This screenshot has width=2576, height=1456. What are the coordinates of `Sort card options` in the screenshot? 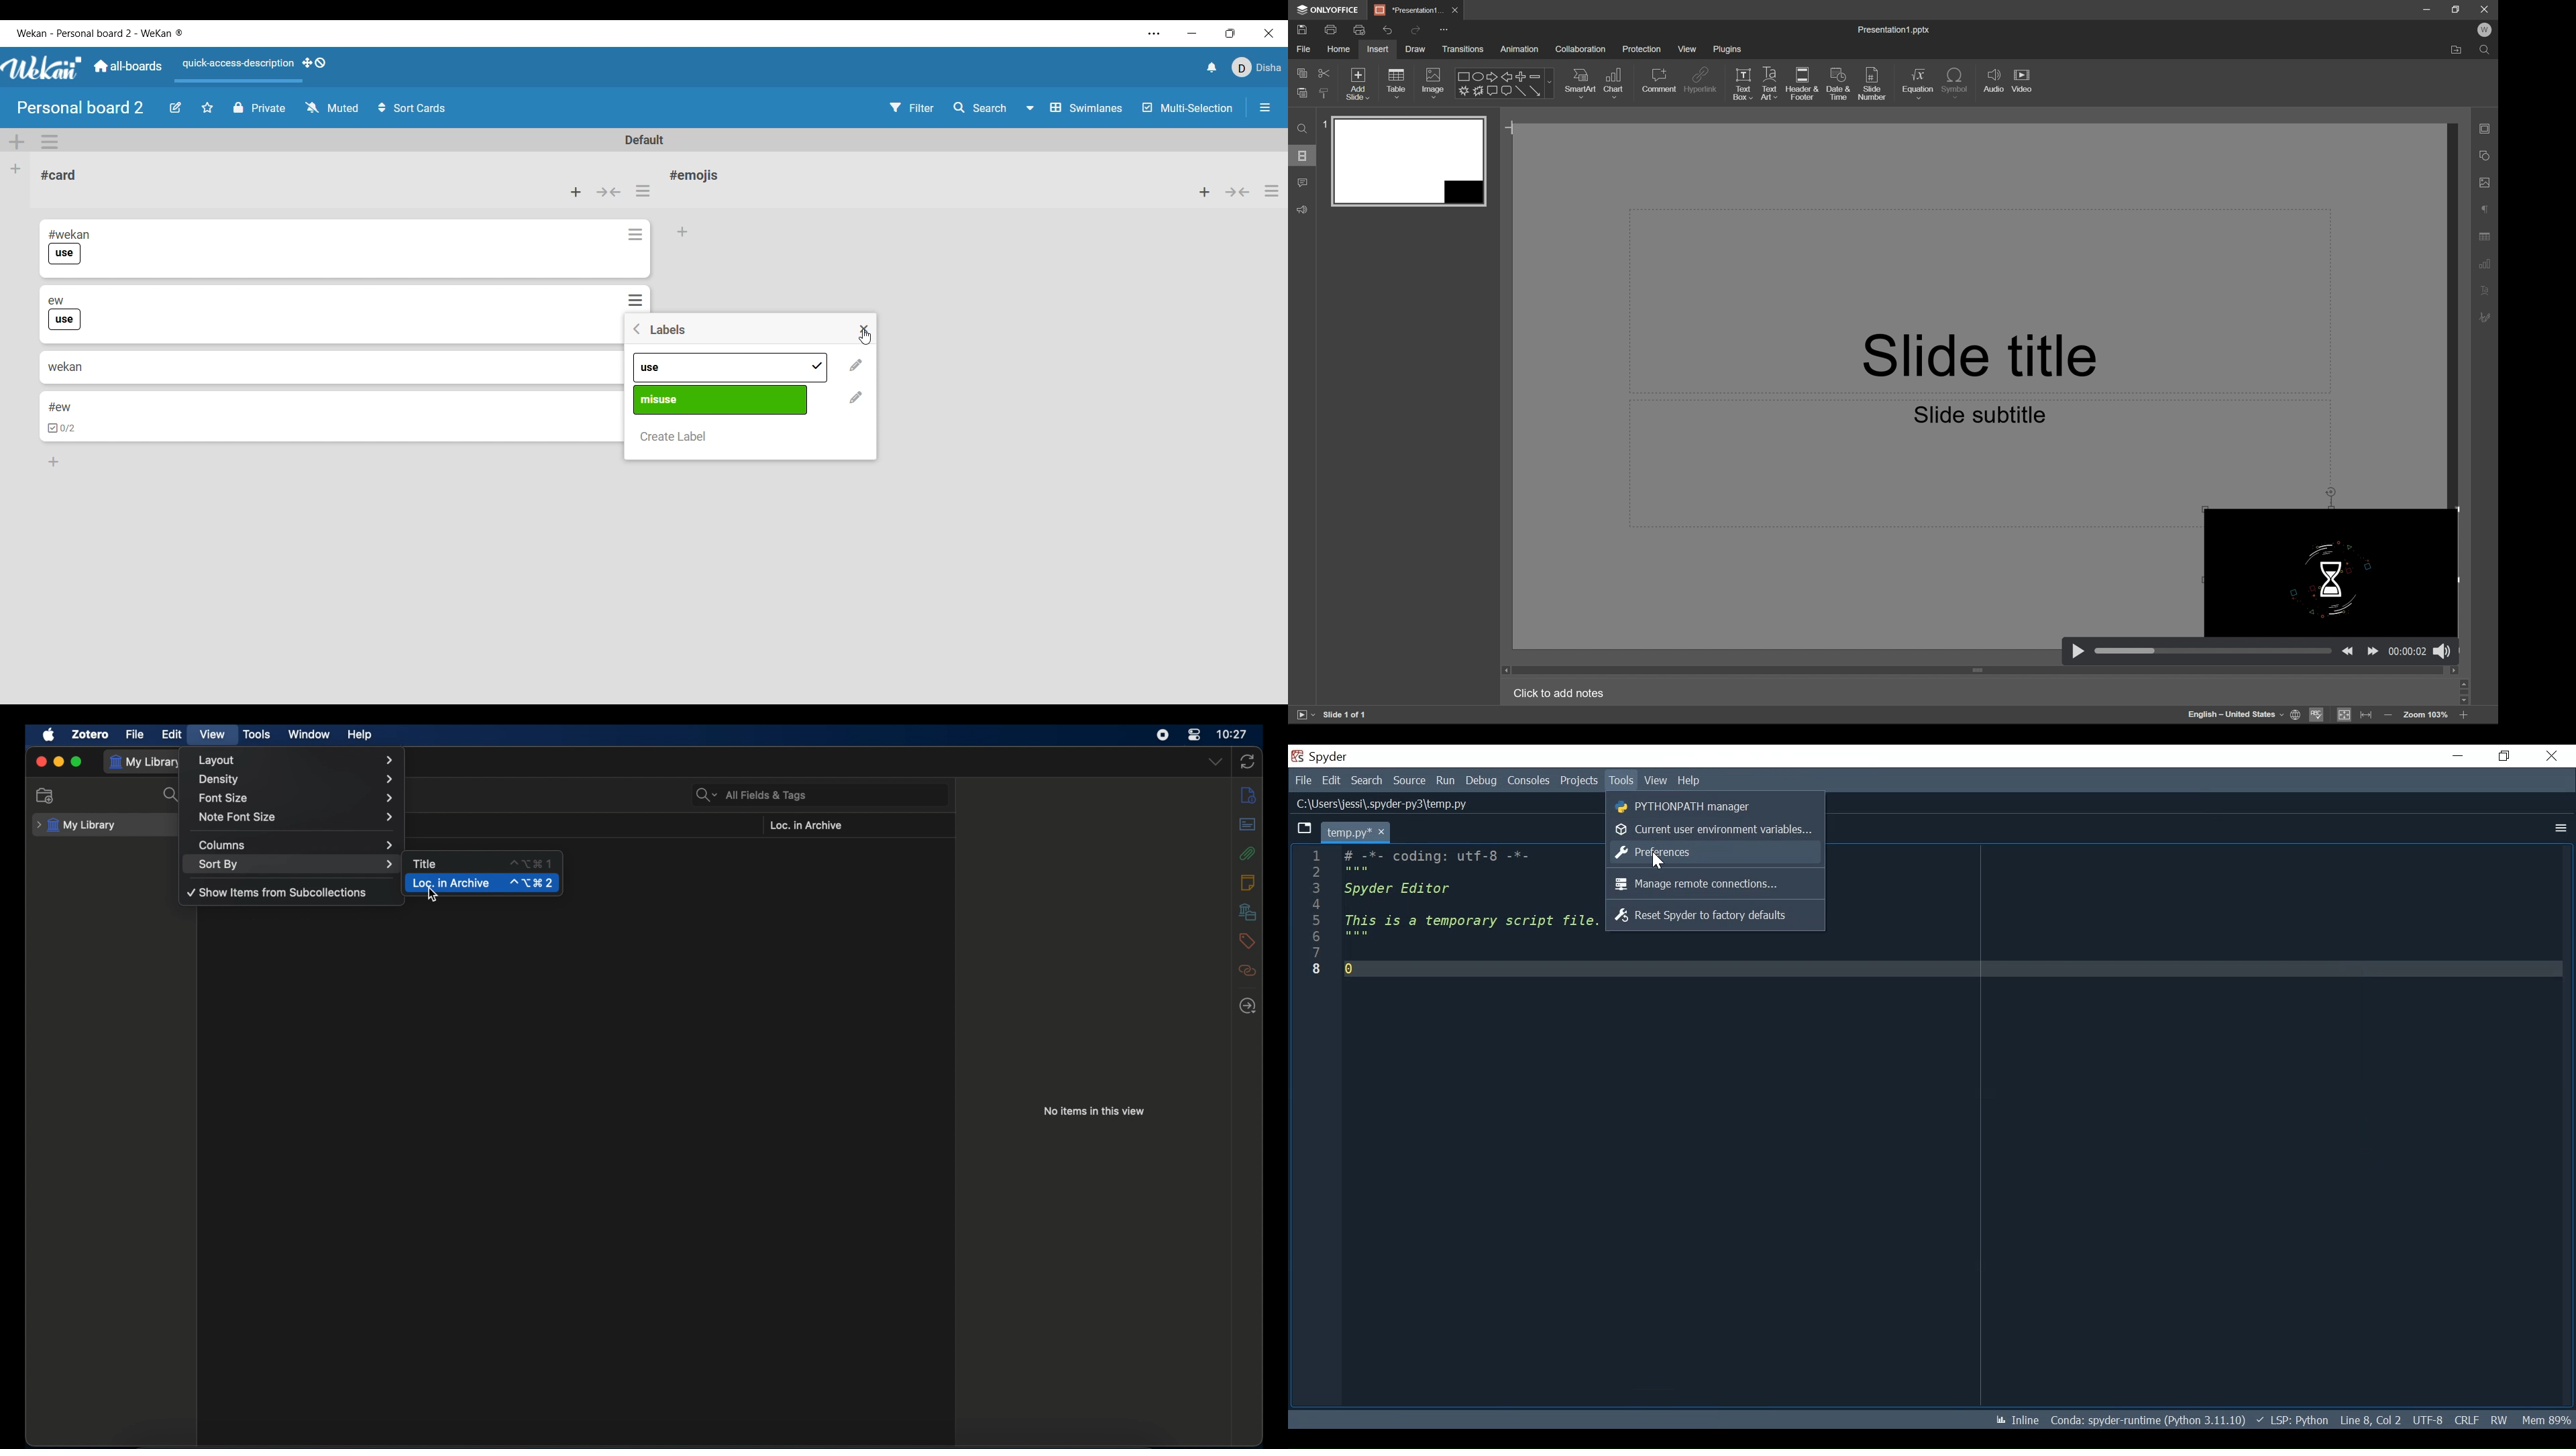 It's located at (412, 107).